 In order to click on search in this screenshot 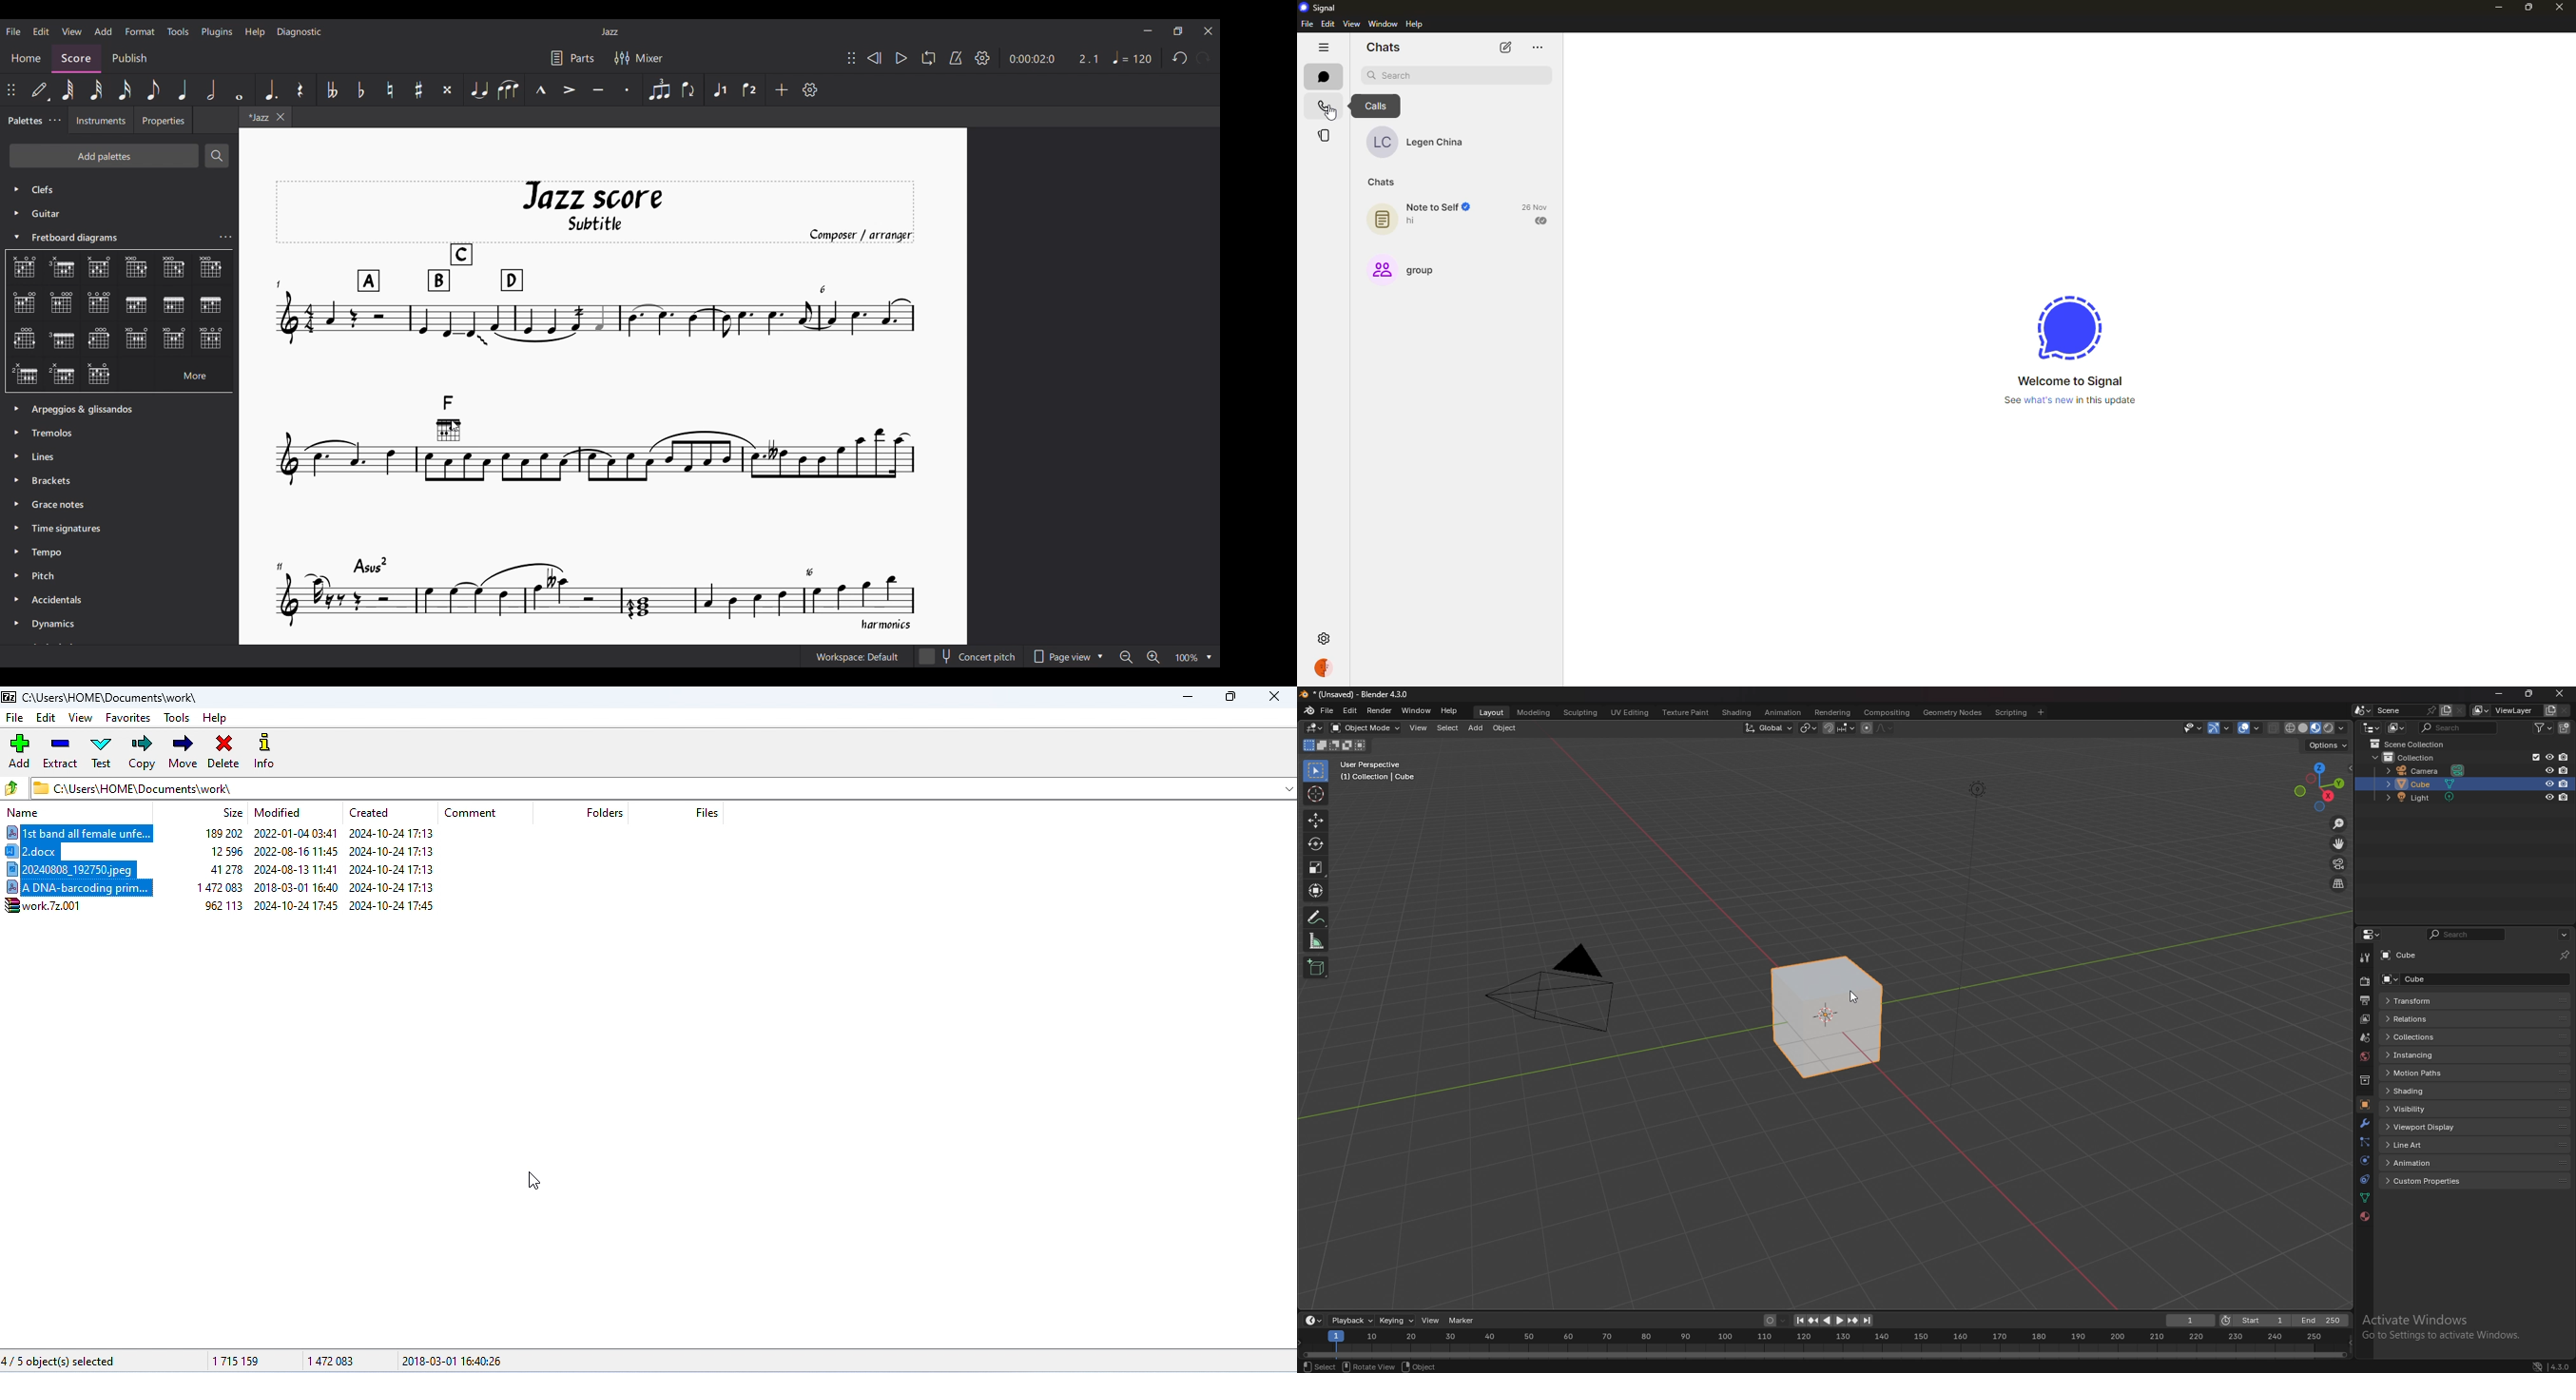, I will do `click(2466, 934)`.